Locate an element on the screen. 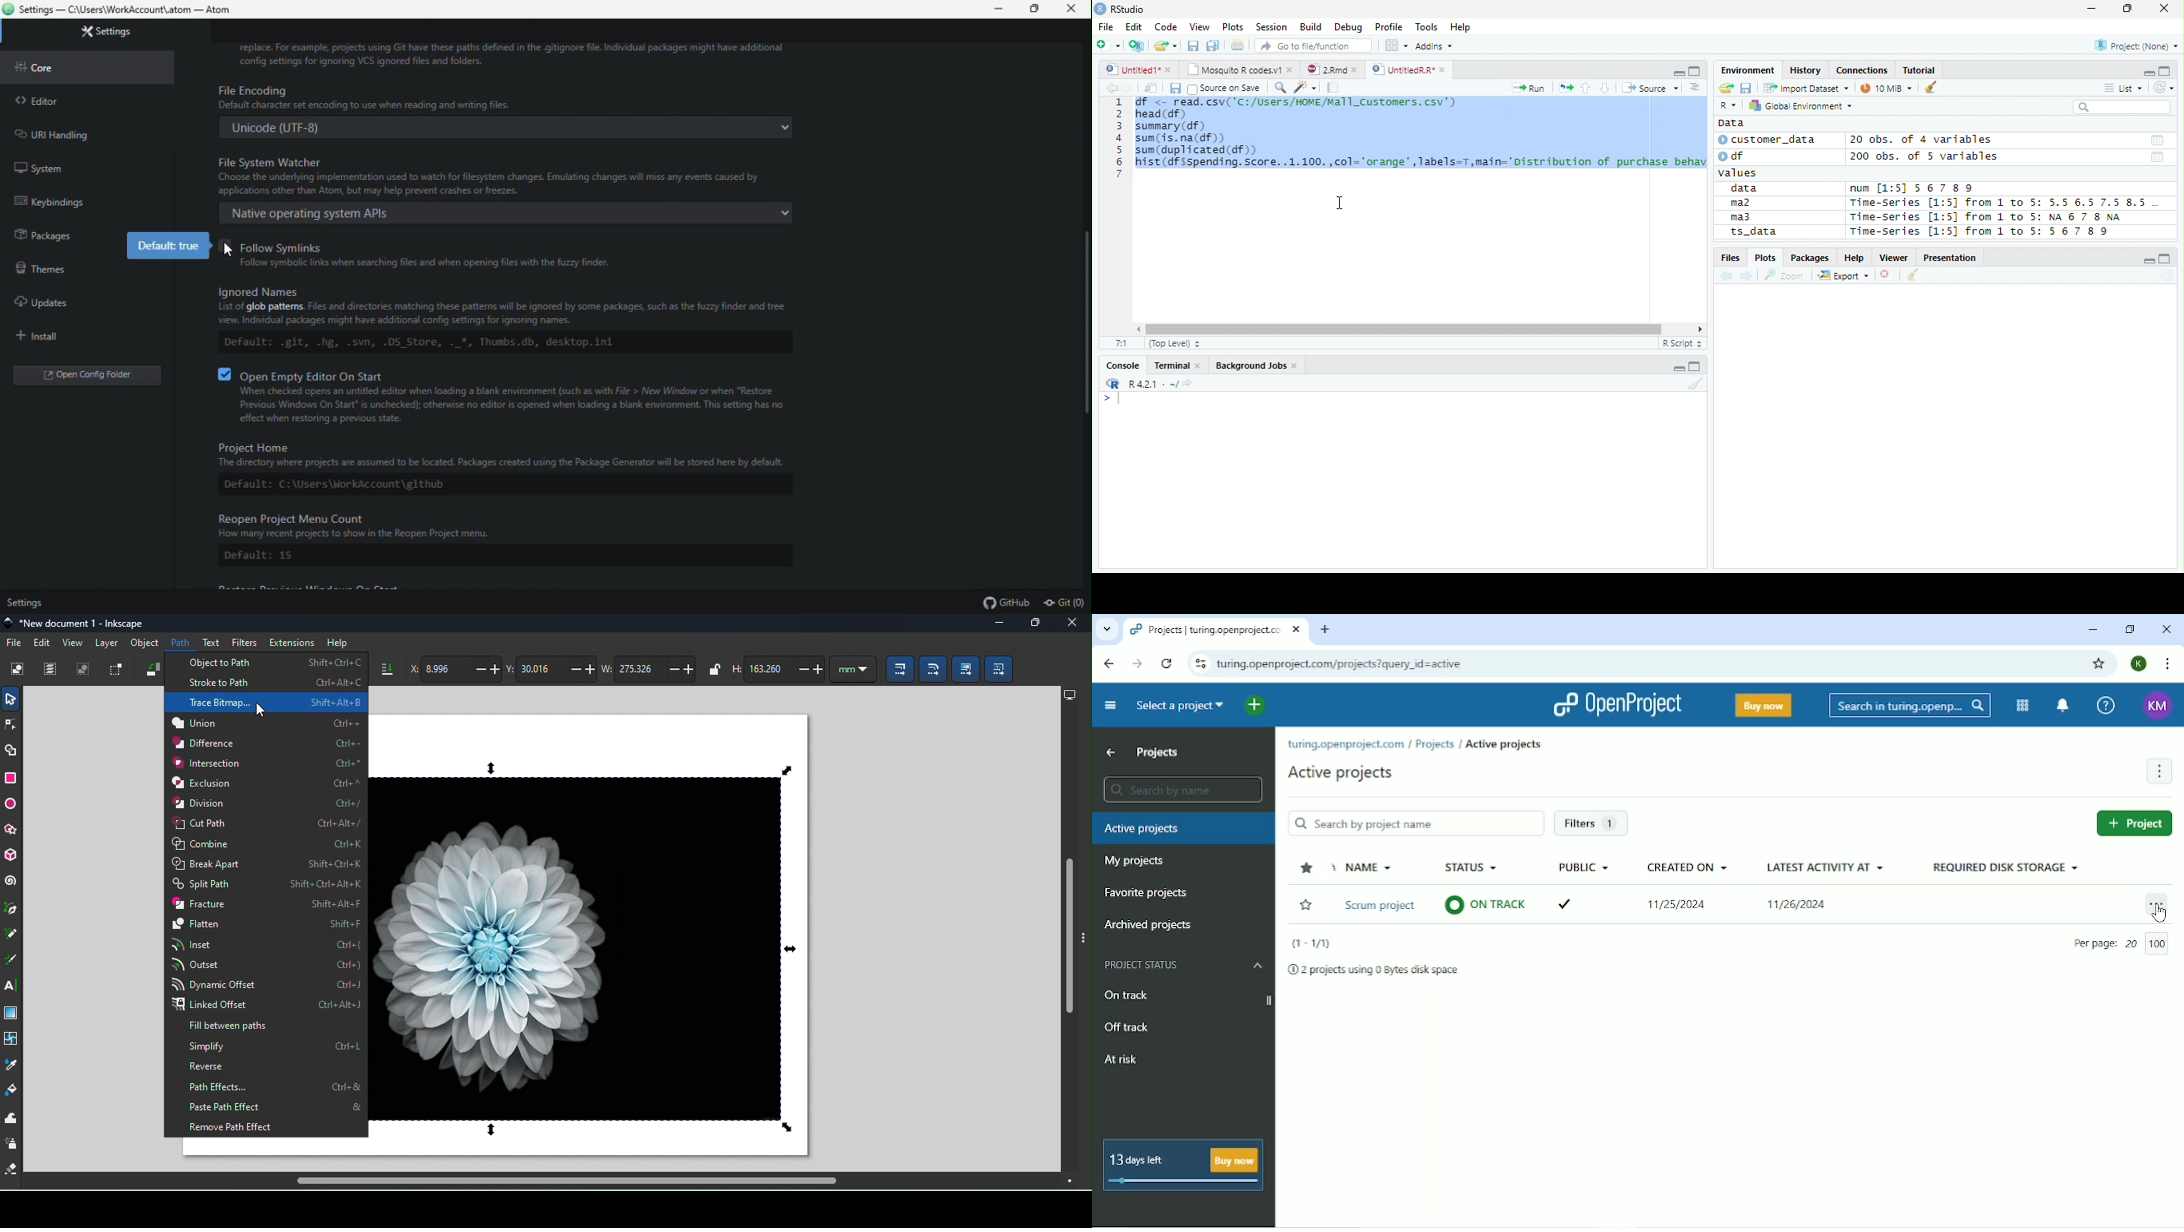 This screenshot has height=1232, width=2184. Open empty editor on start is located at coordinates (519, 398).